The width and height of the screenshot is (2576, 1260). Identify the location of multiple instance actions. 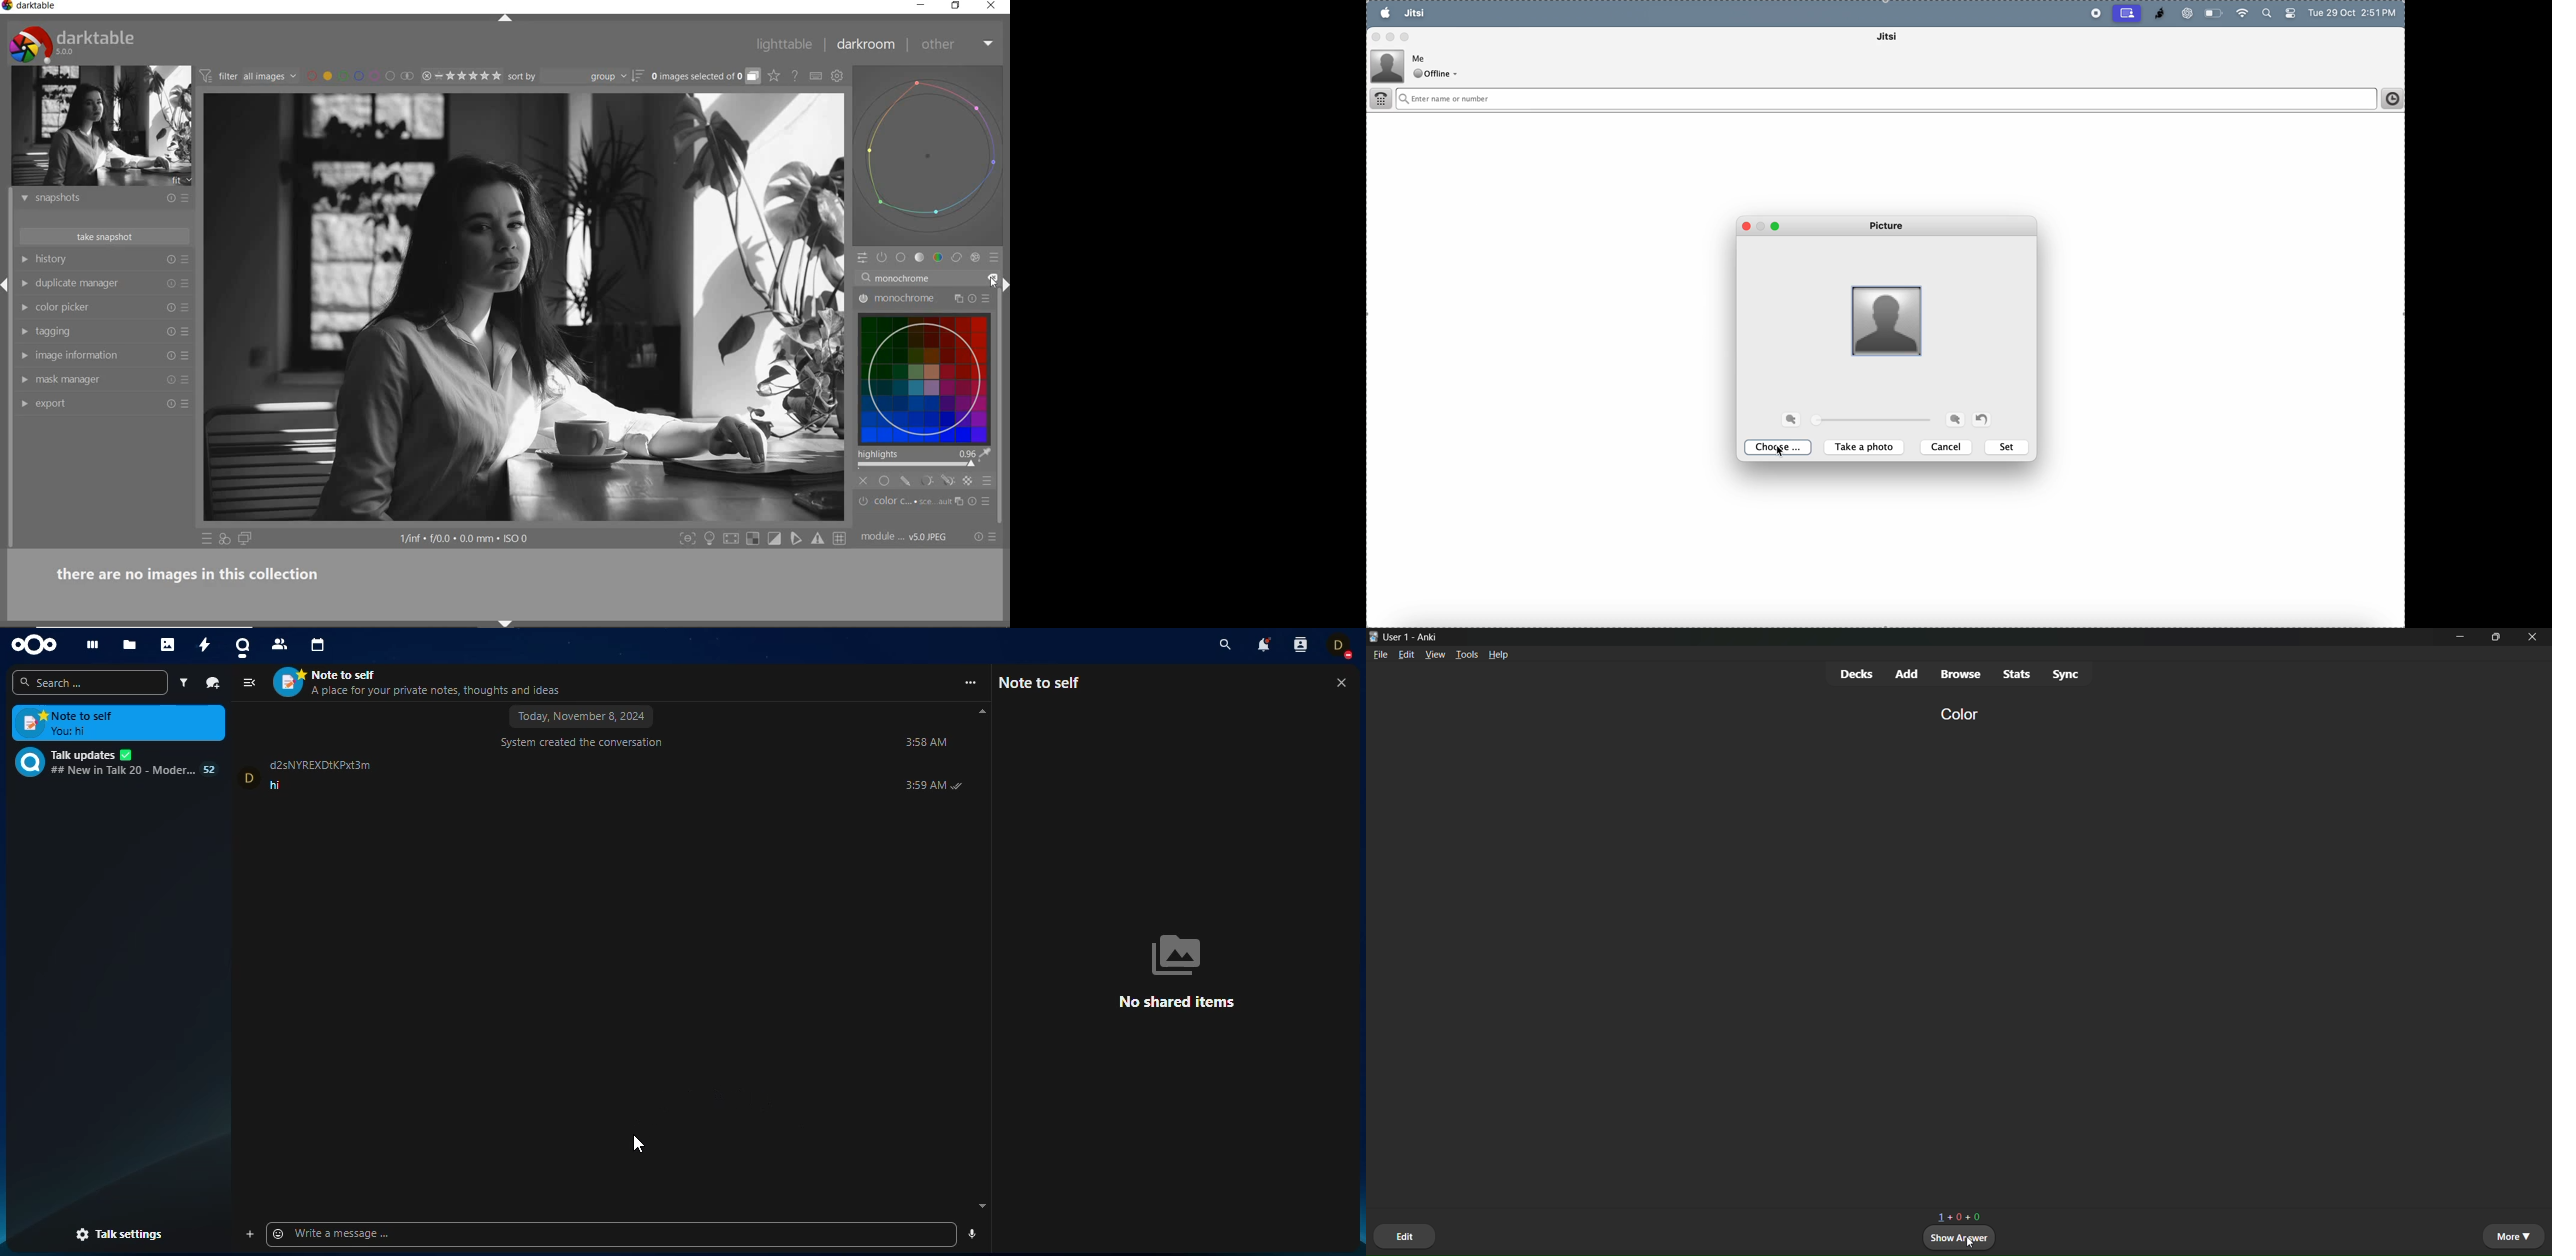
(958, 299).